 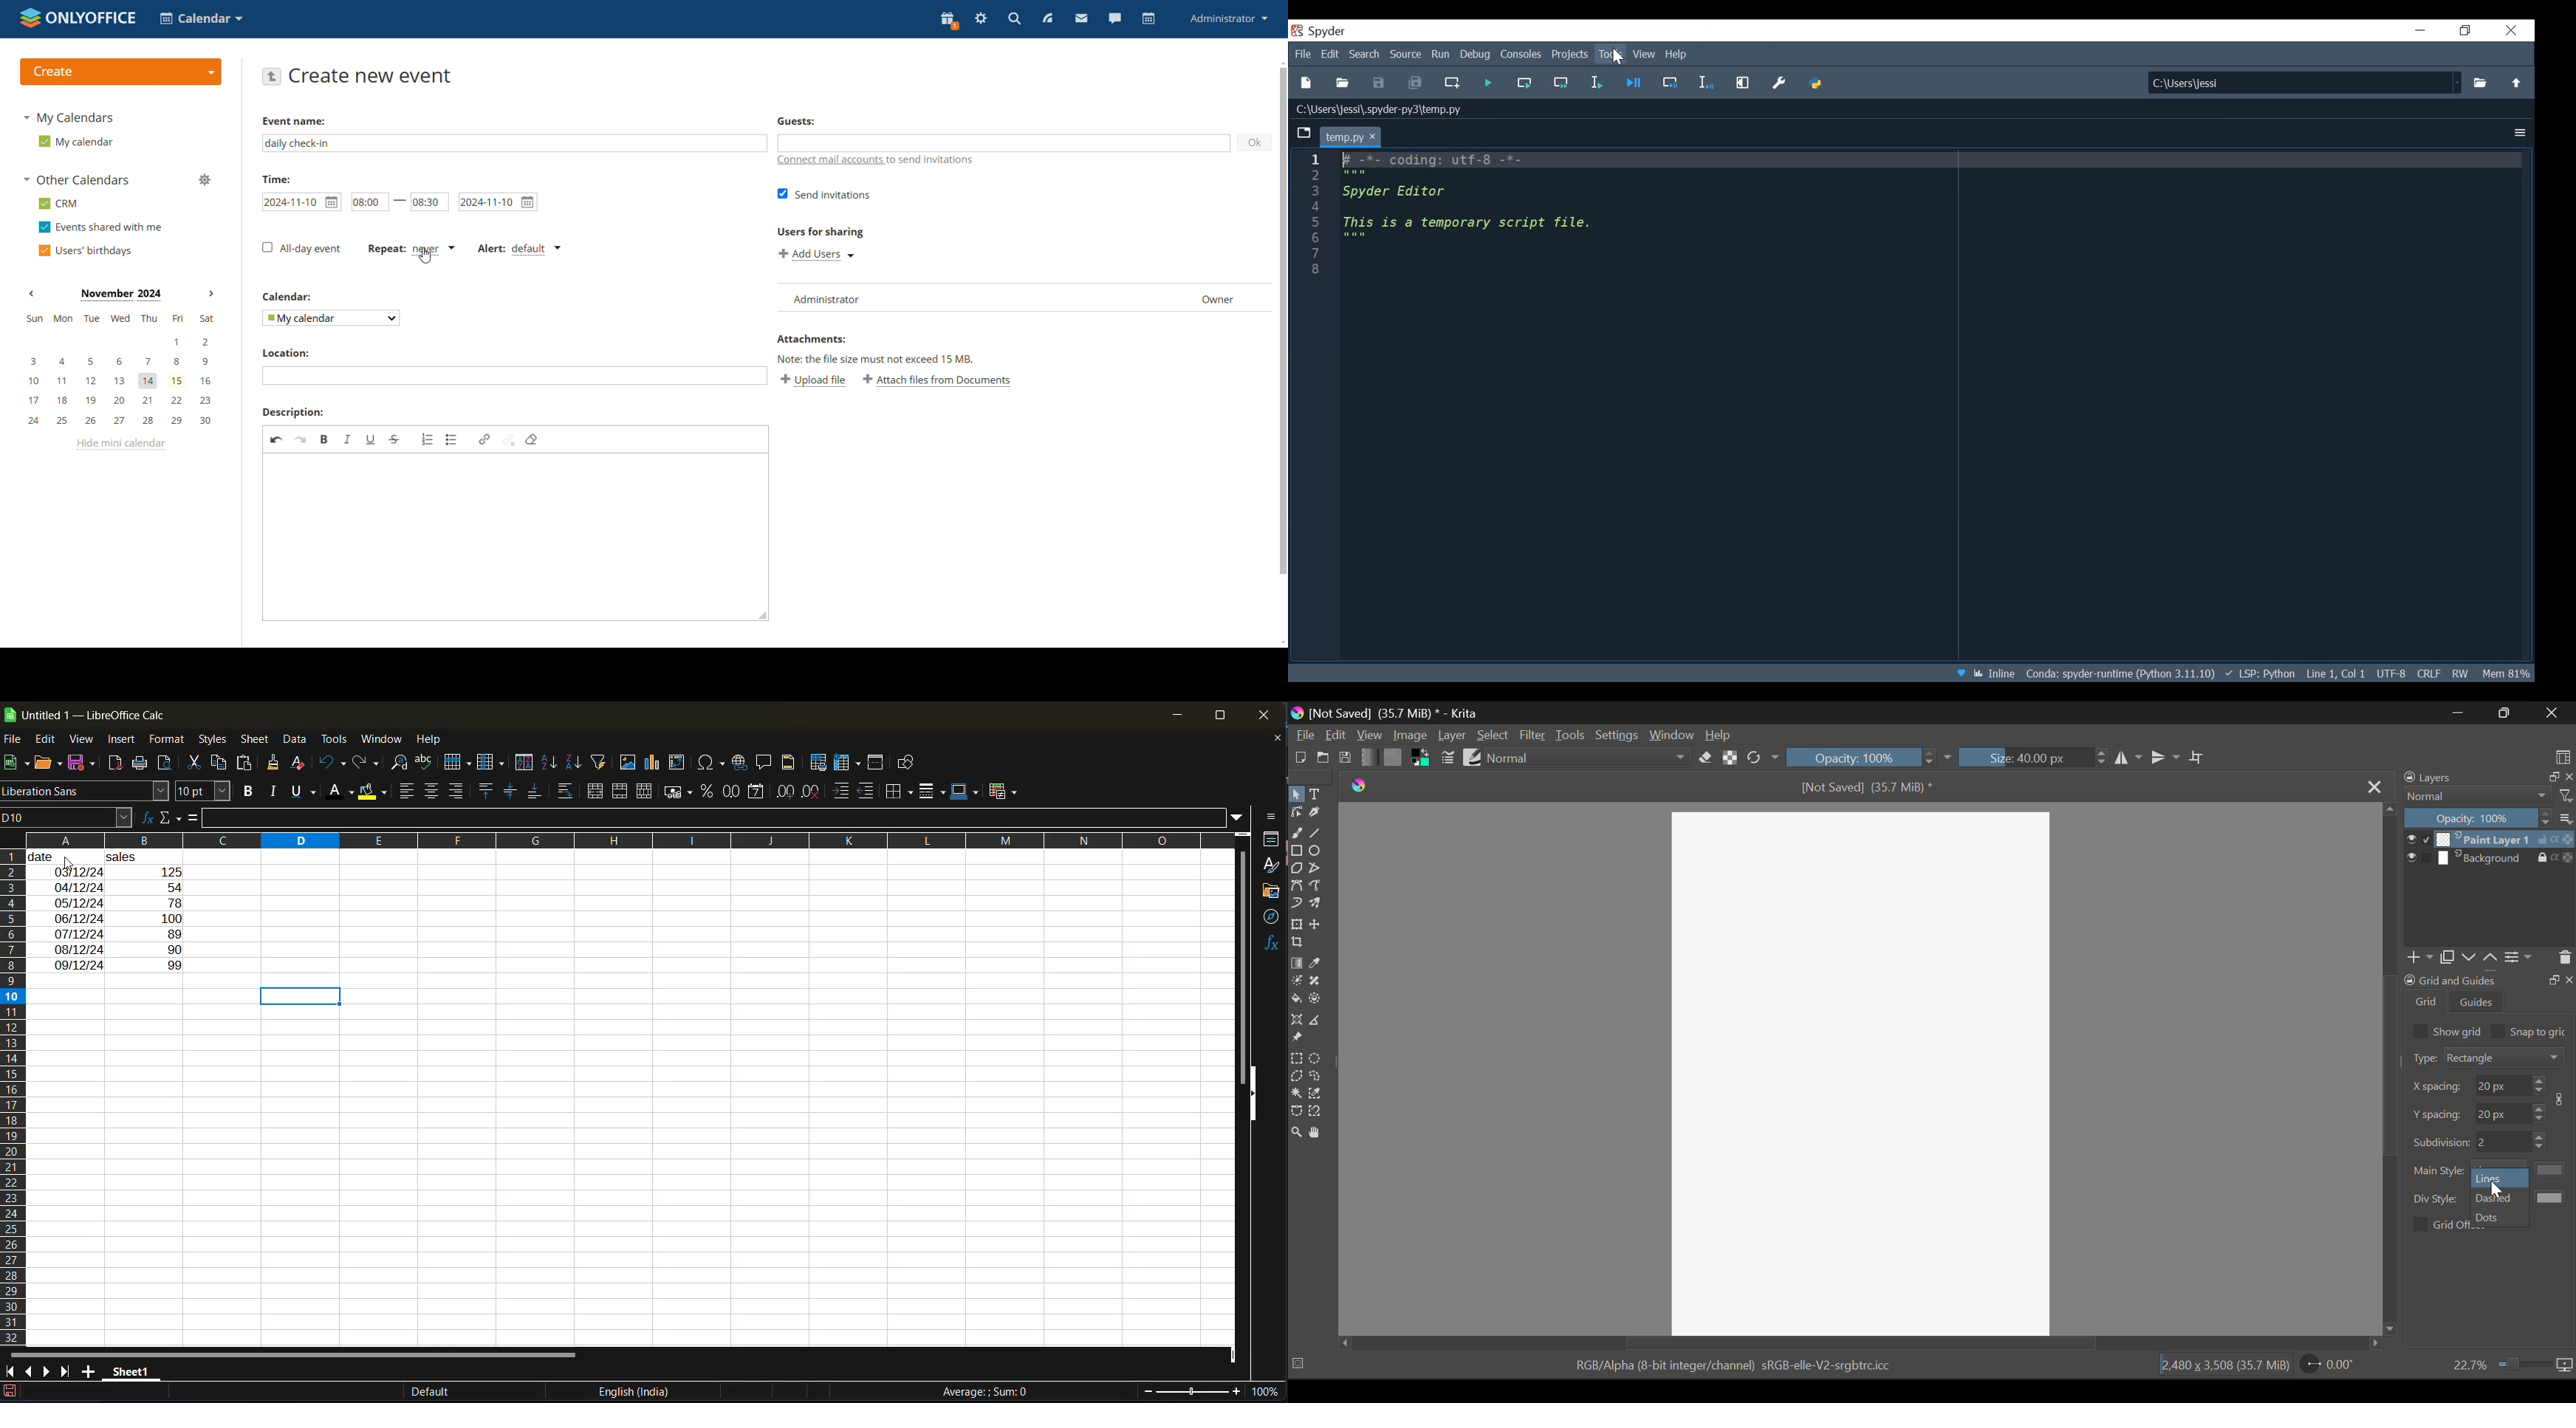 I want to click on sort, so click(x=524, y=762).